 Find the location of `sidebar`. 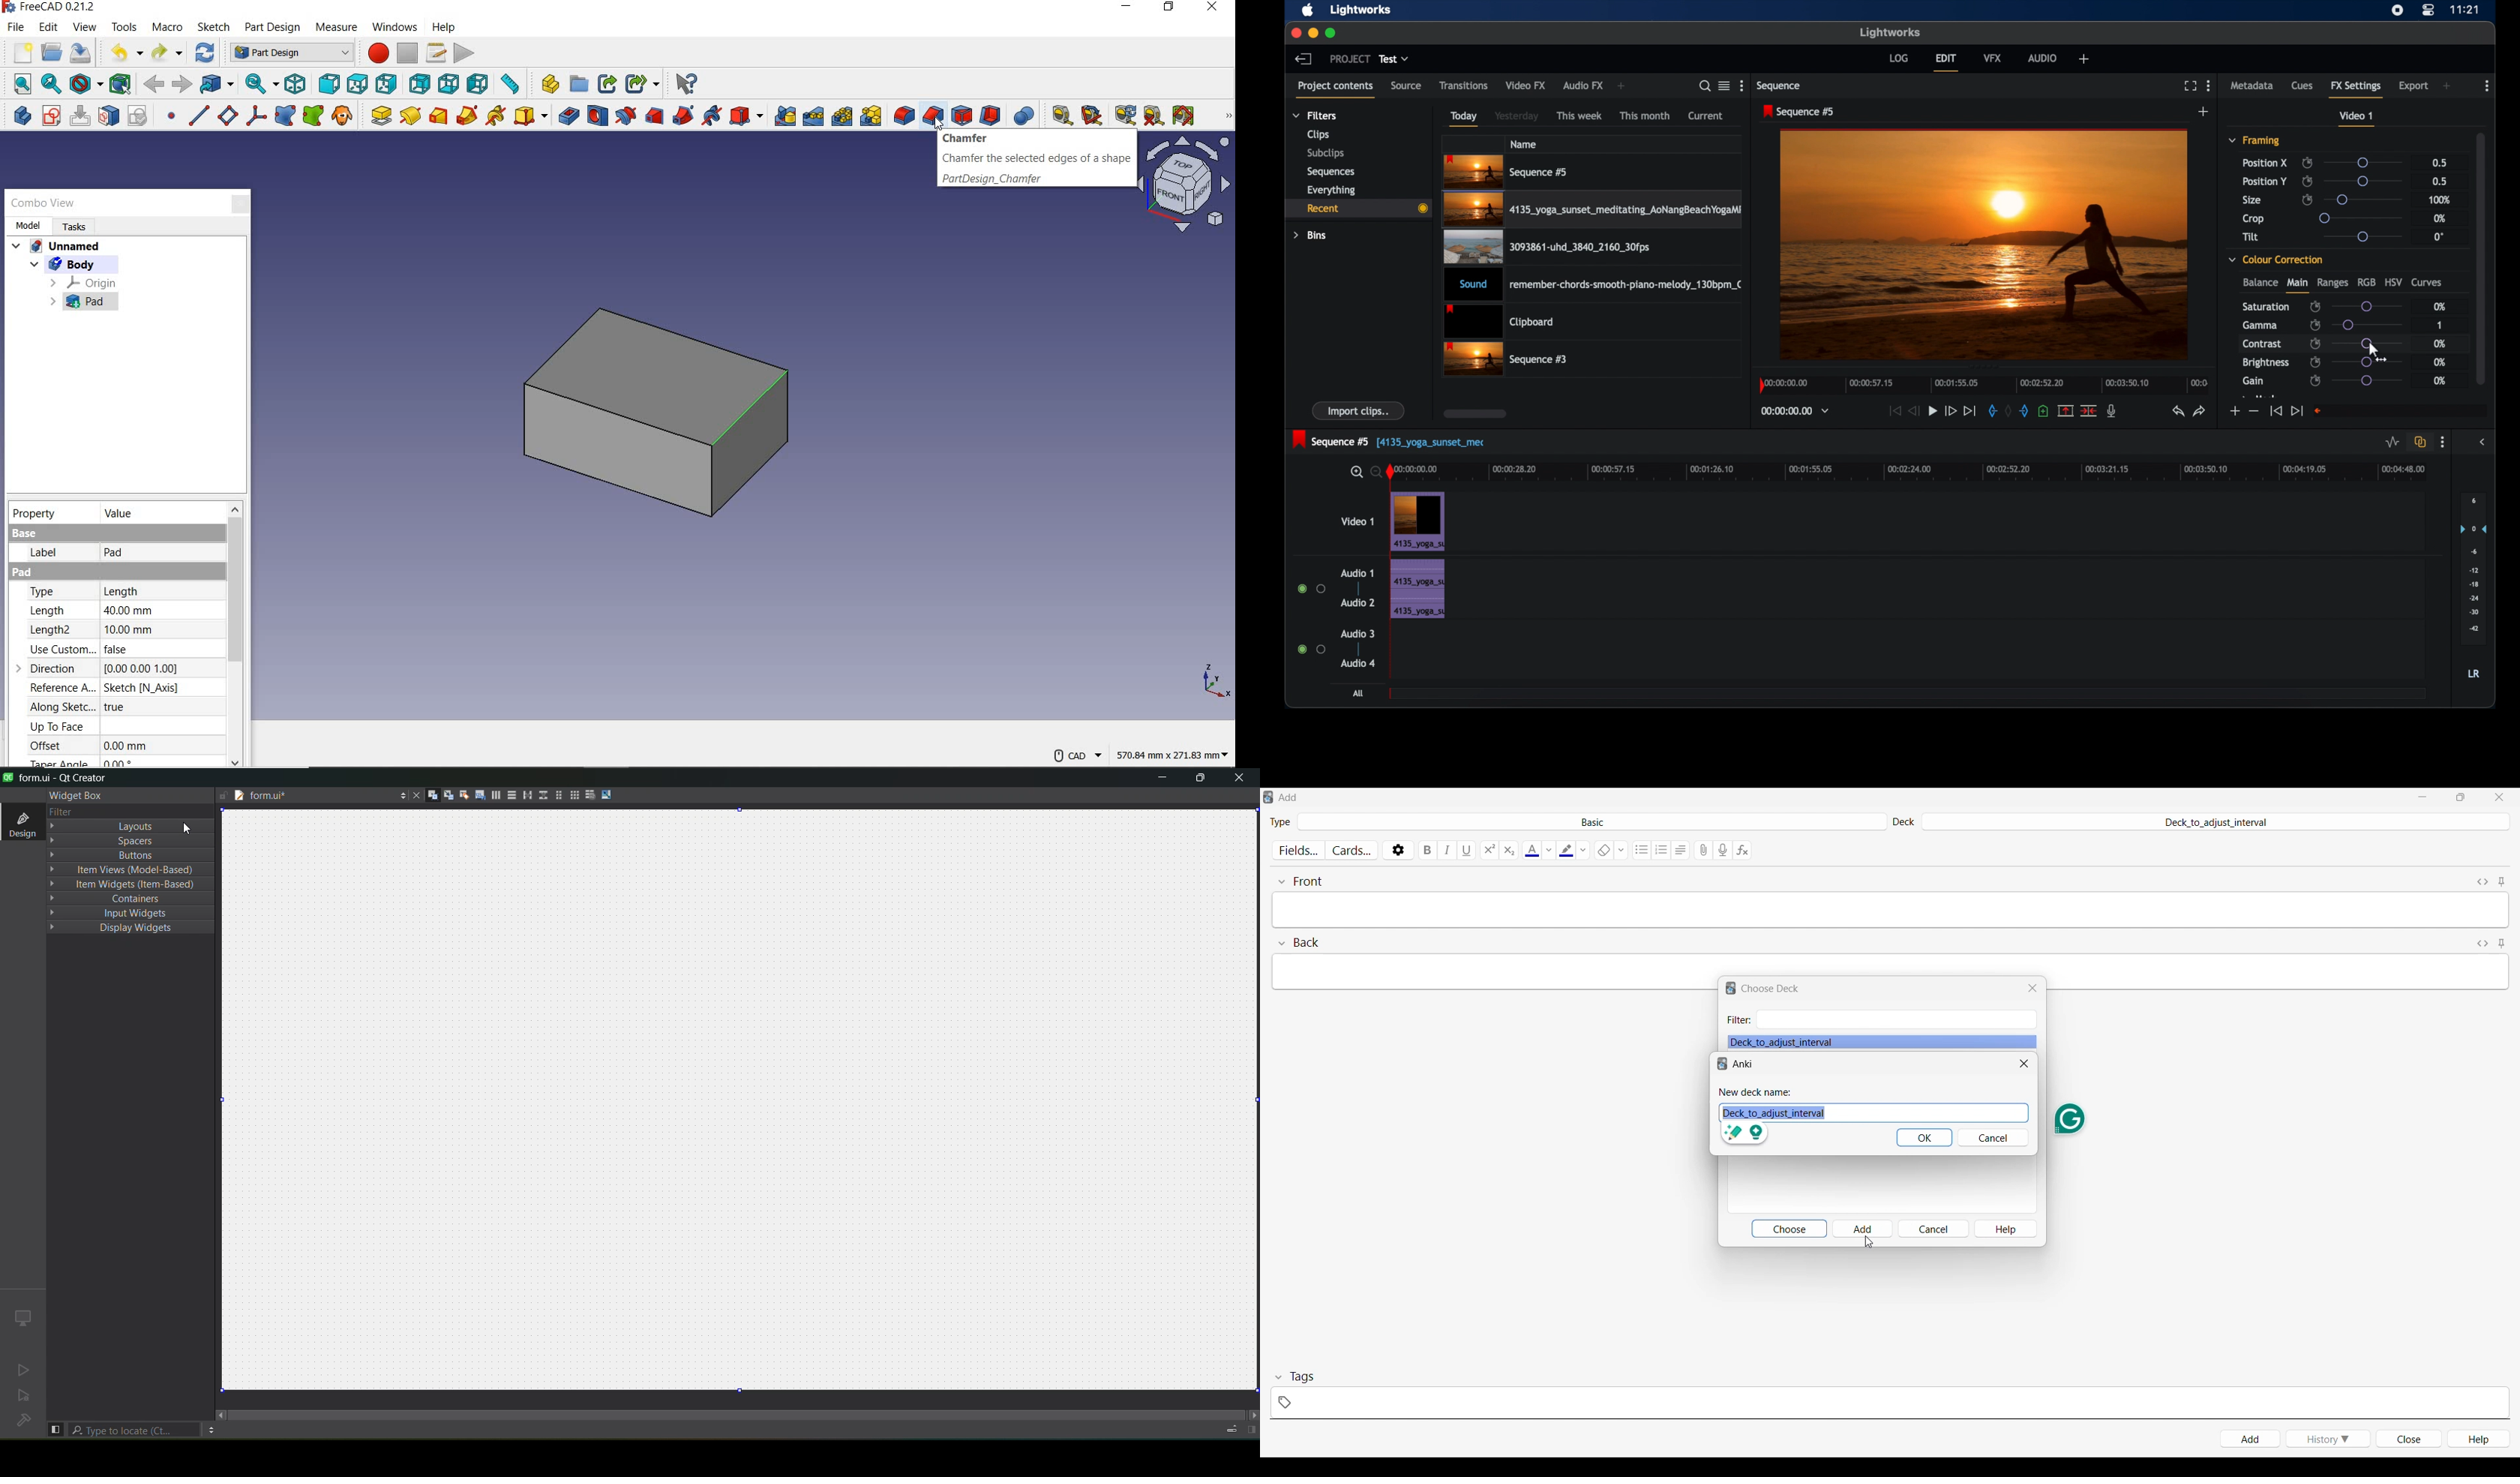

sidebar is located at coordinates (2485, 442).